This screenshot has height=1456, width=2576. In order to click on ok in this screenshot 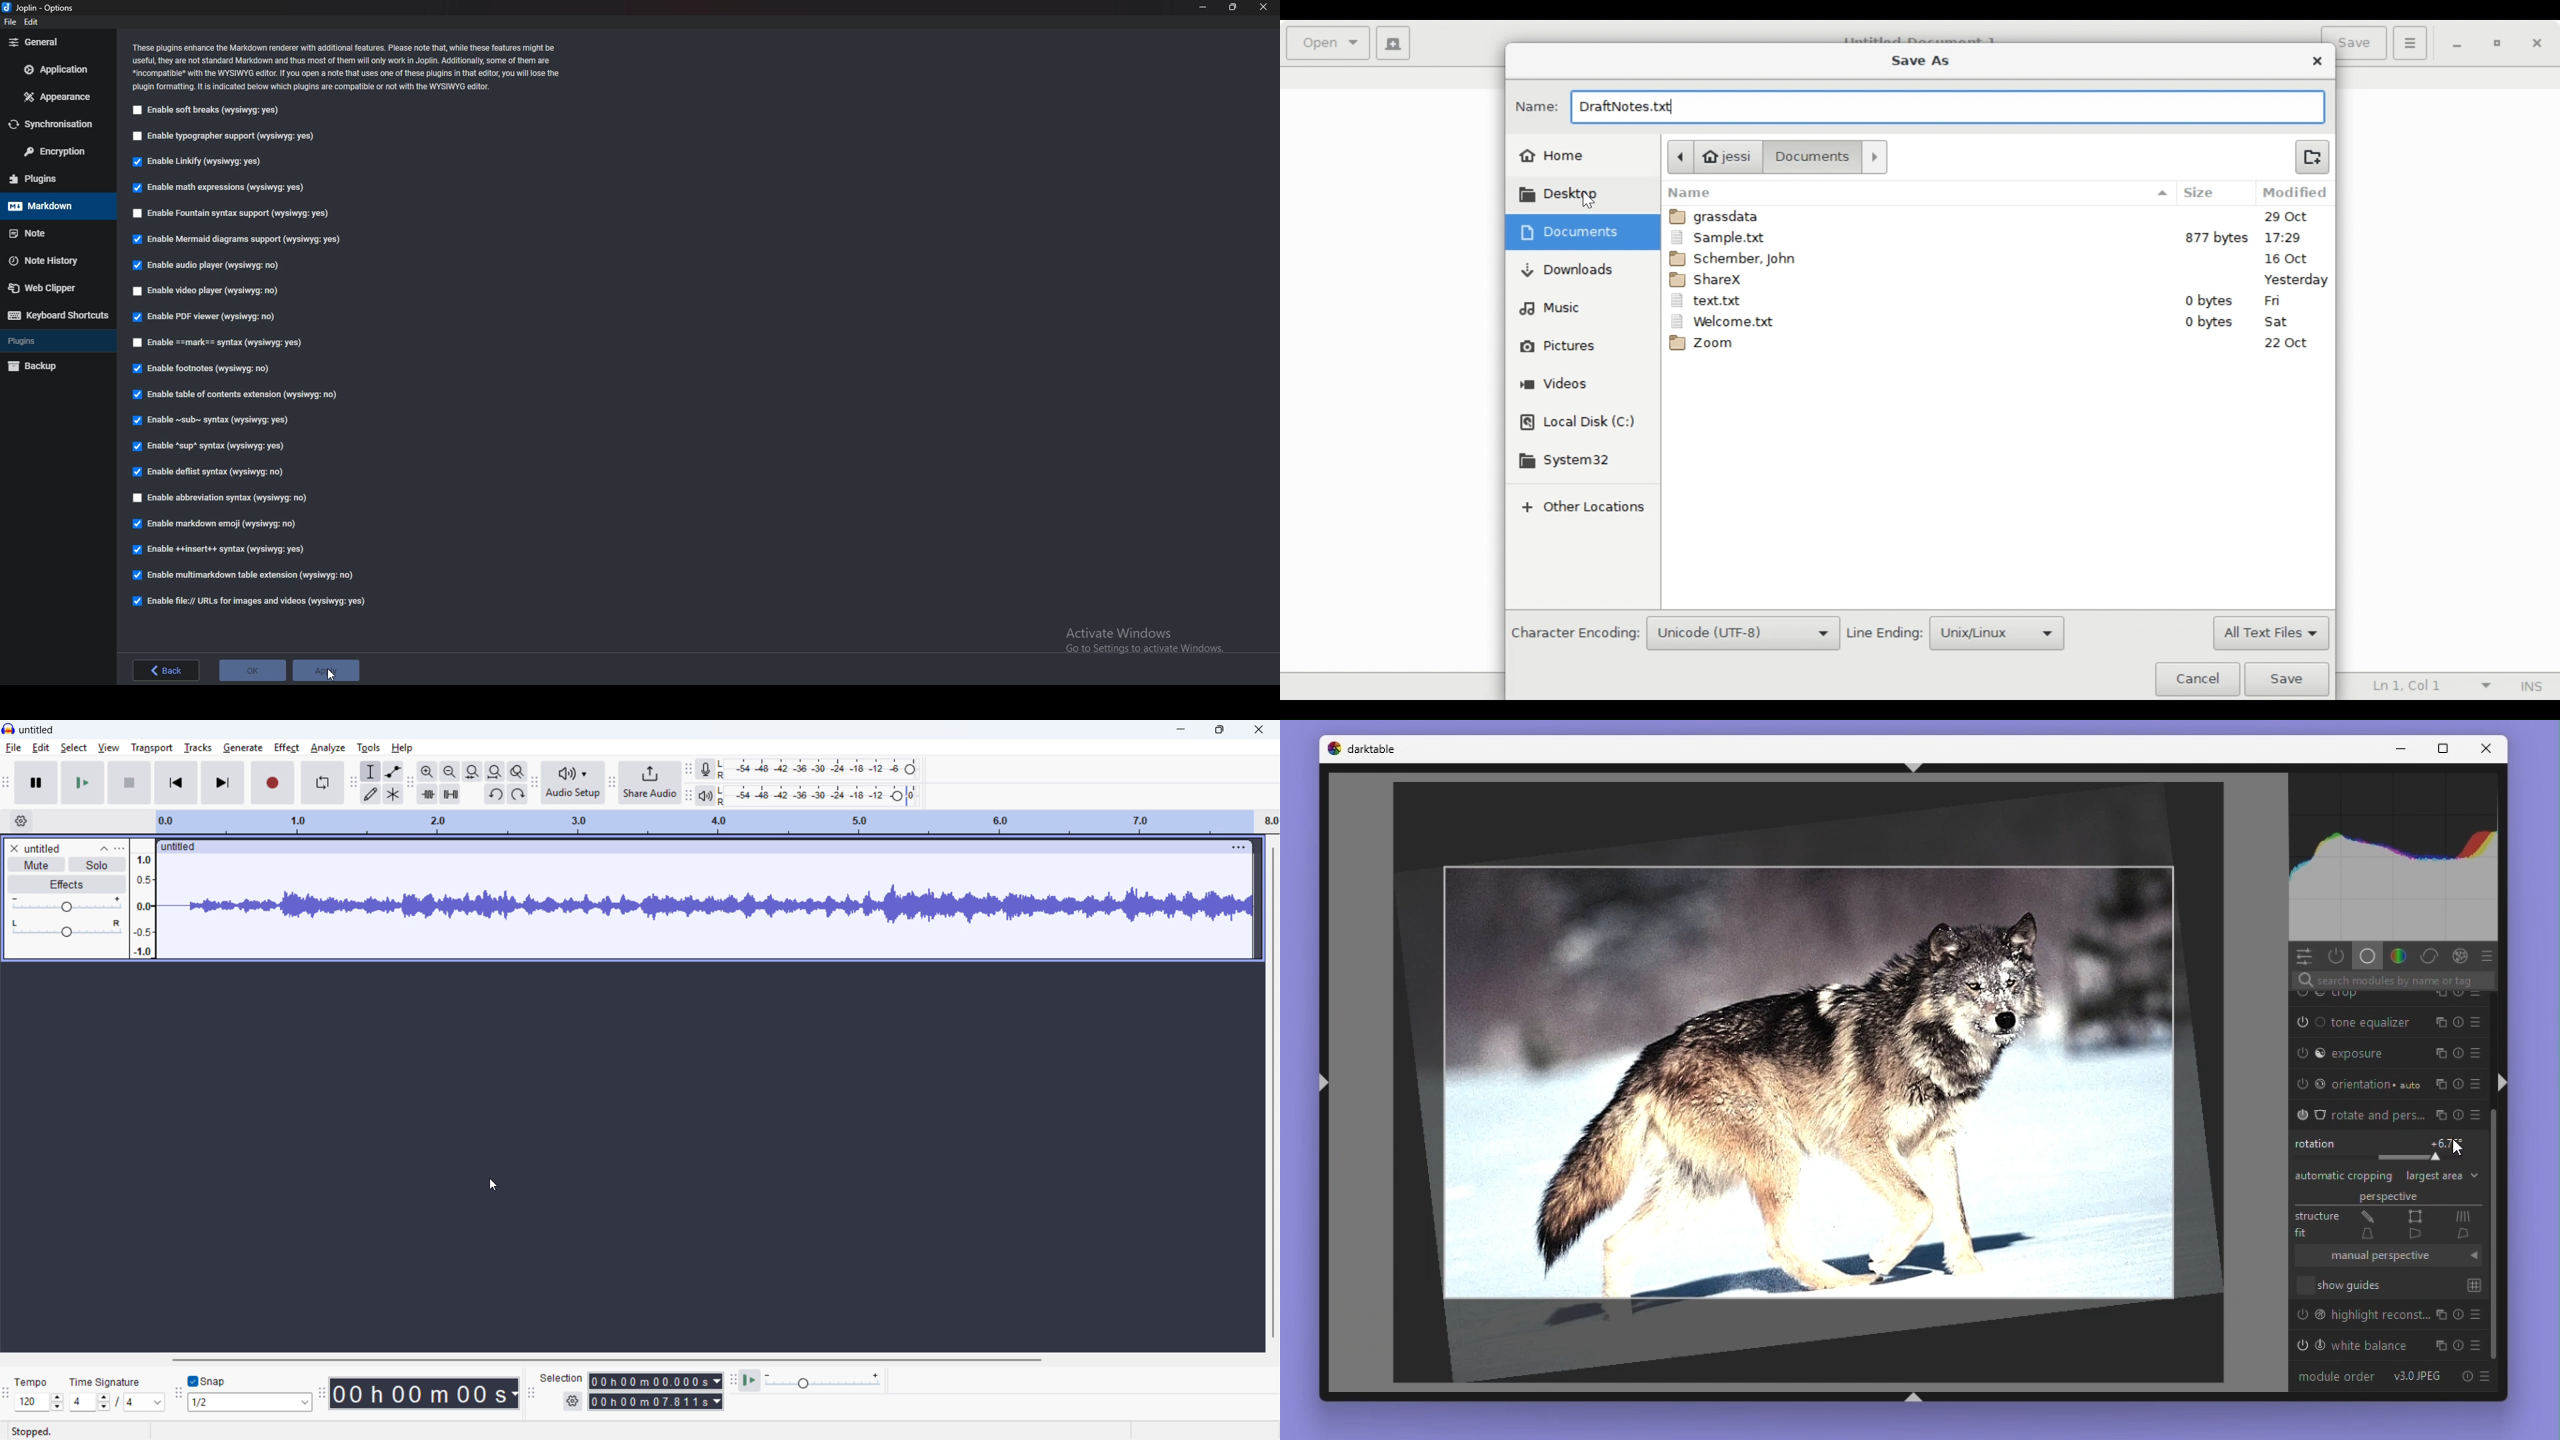, I will do `click(253, 671)`.